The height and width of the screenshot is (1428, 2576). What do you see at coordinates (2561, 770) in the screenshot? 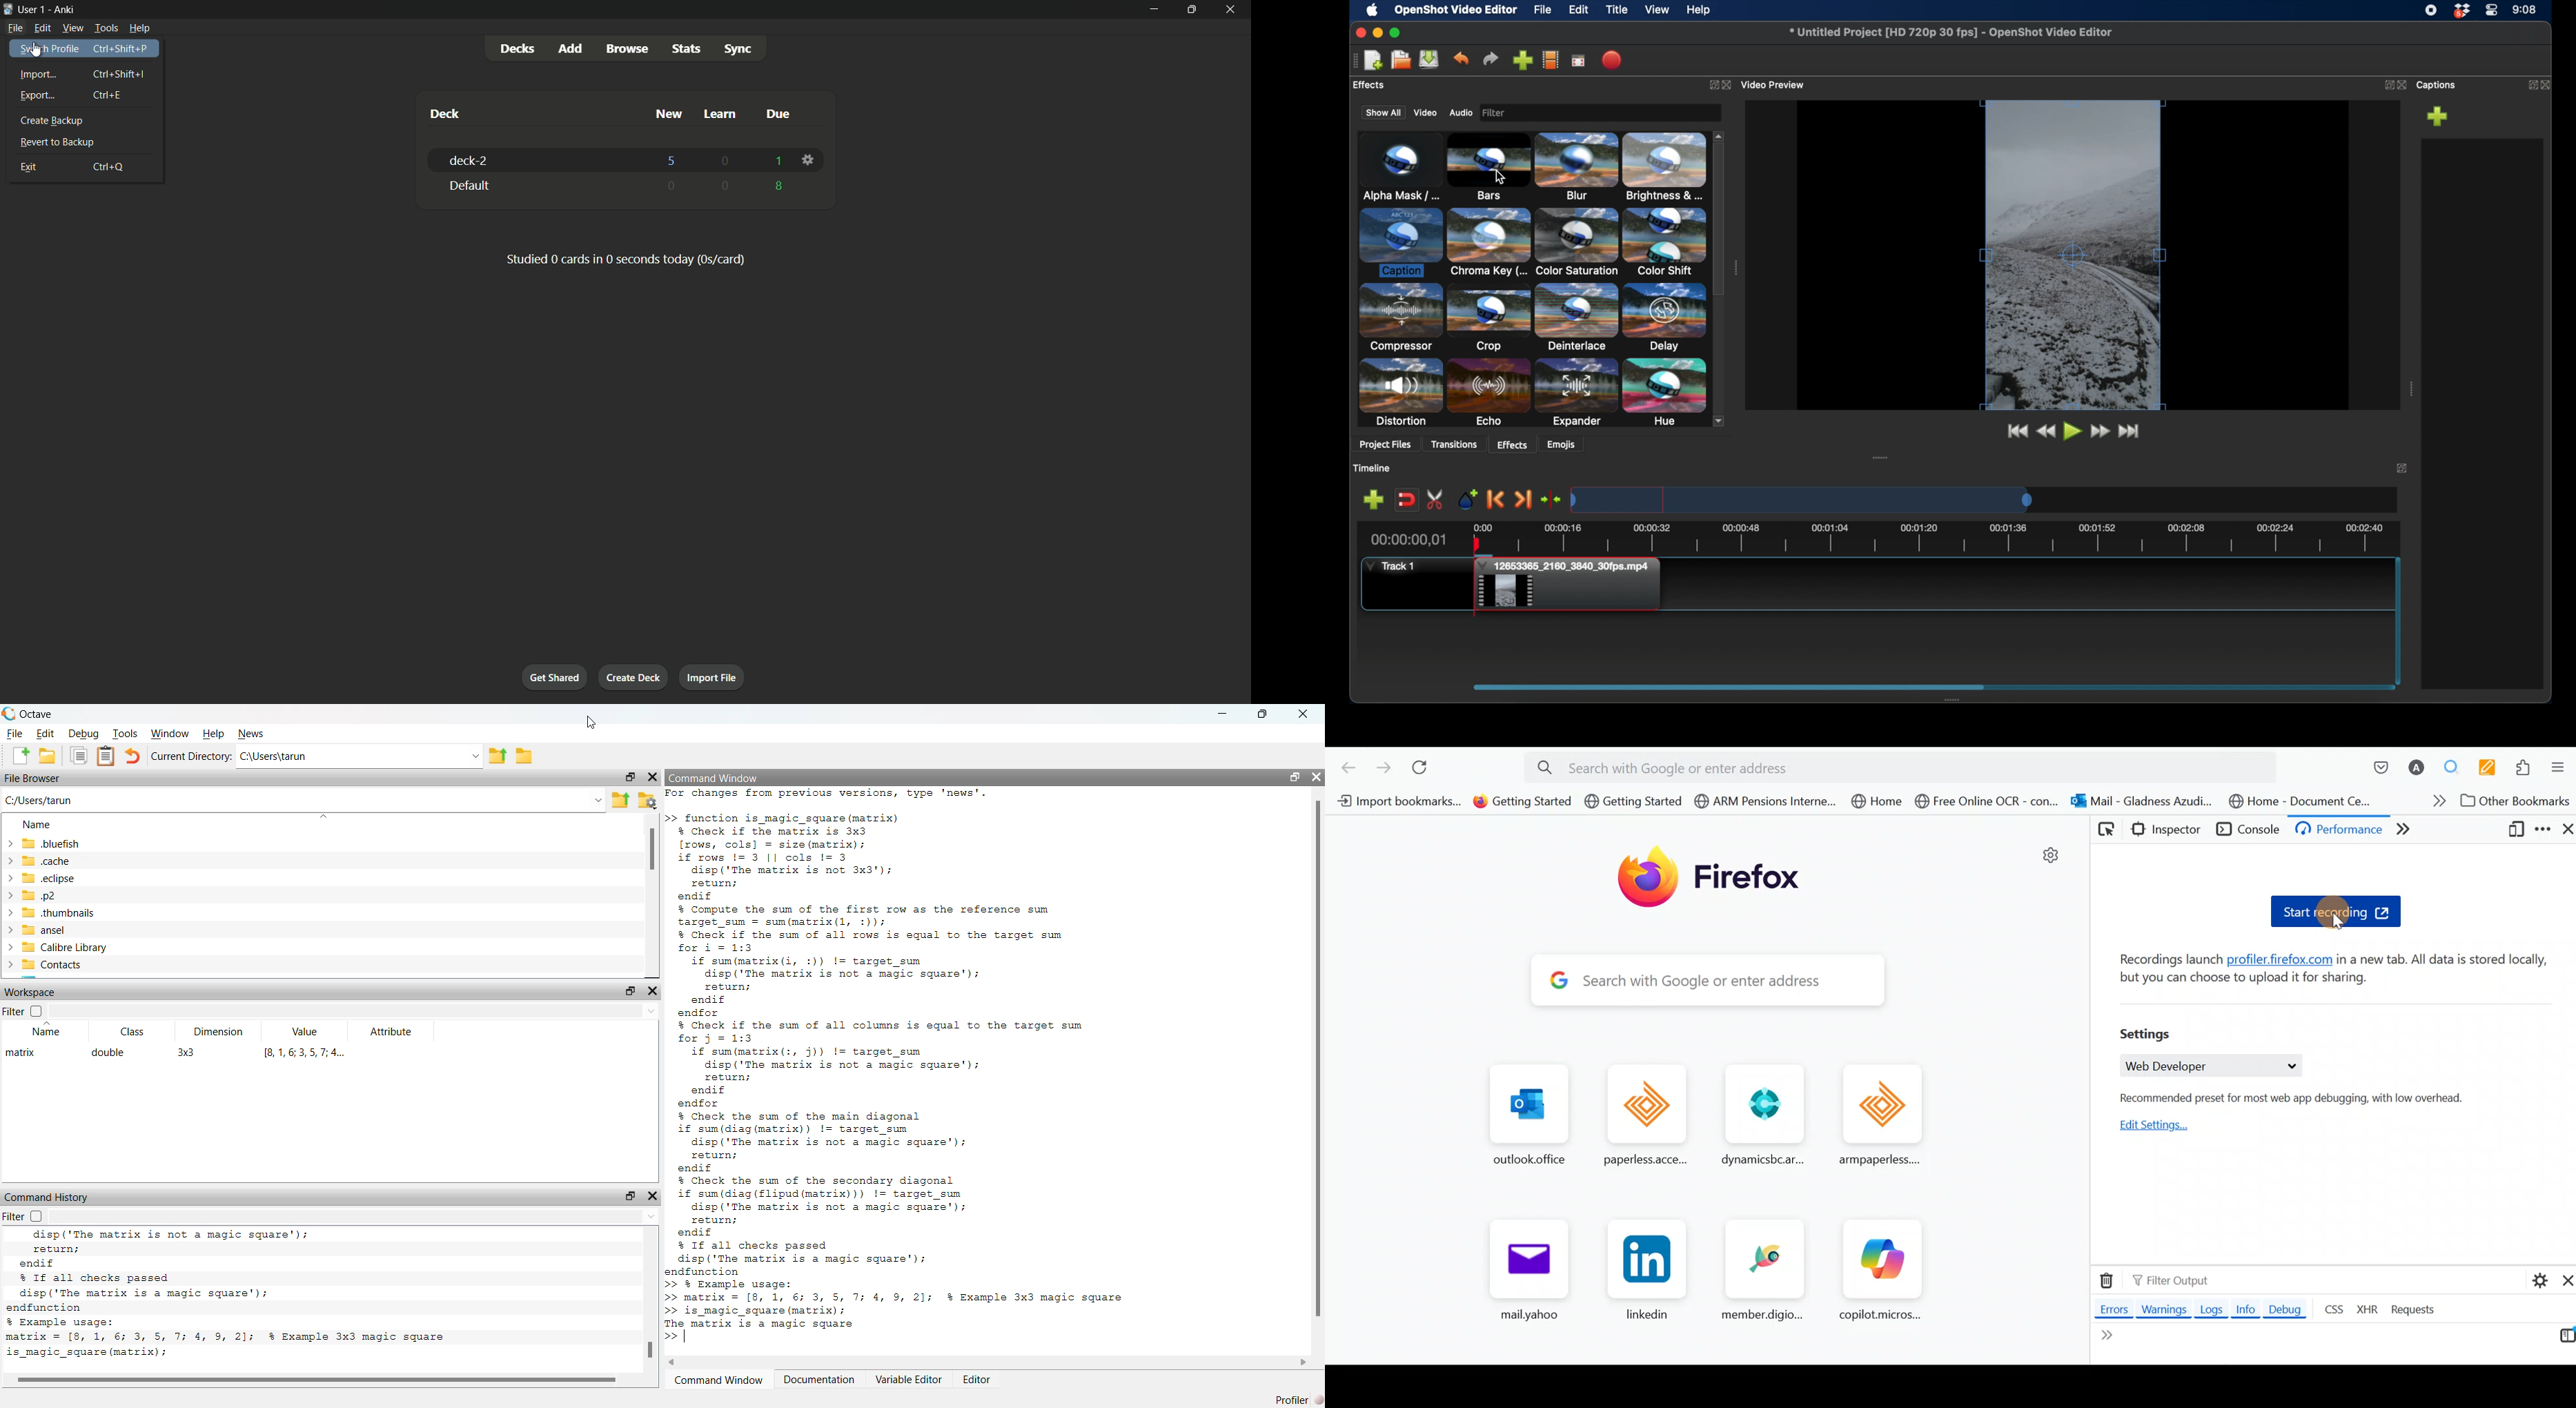
I see `Open application menu` at bounding box center [2561, 770].